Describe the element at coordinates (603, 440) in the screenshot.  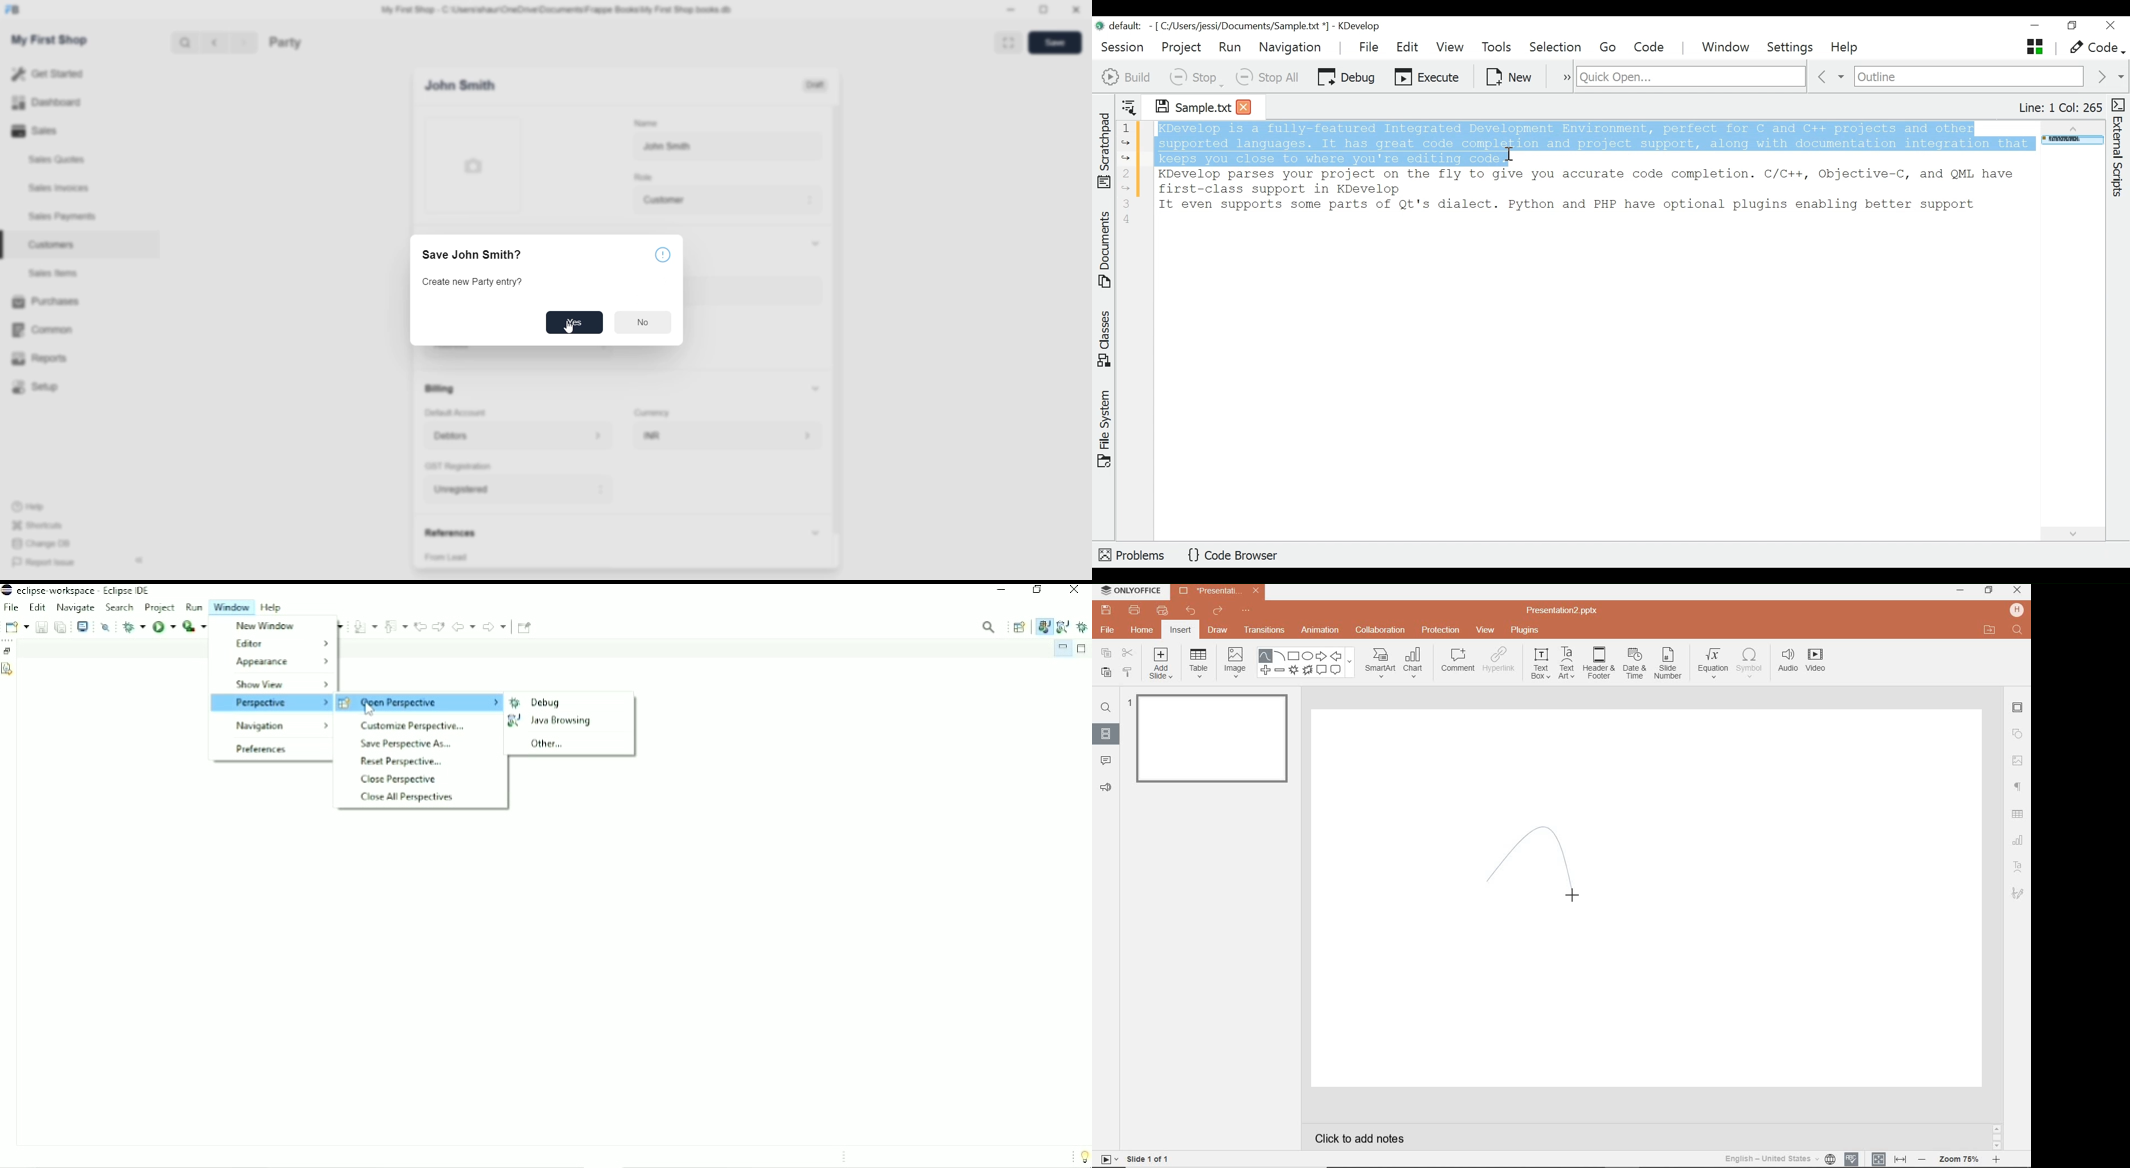
I see `move to below account` at that location.